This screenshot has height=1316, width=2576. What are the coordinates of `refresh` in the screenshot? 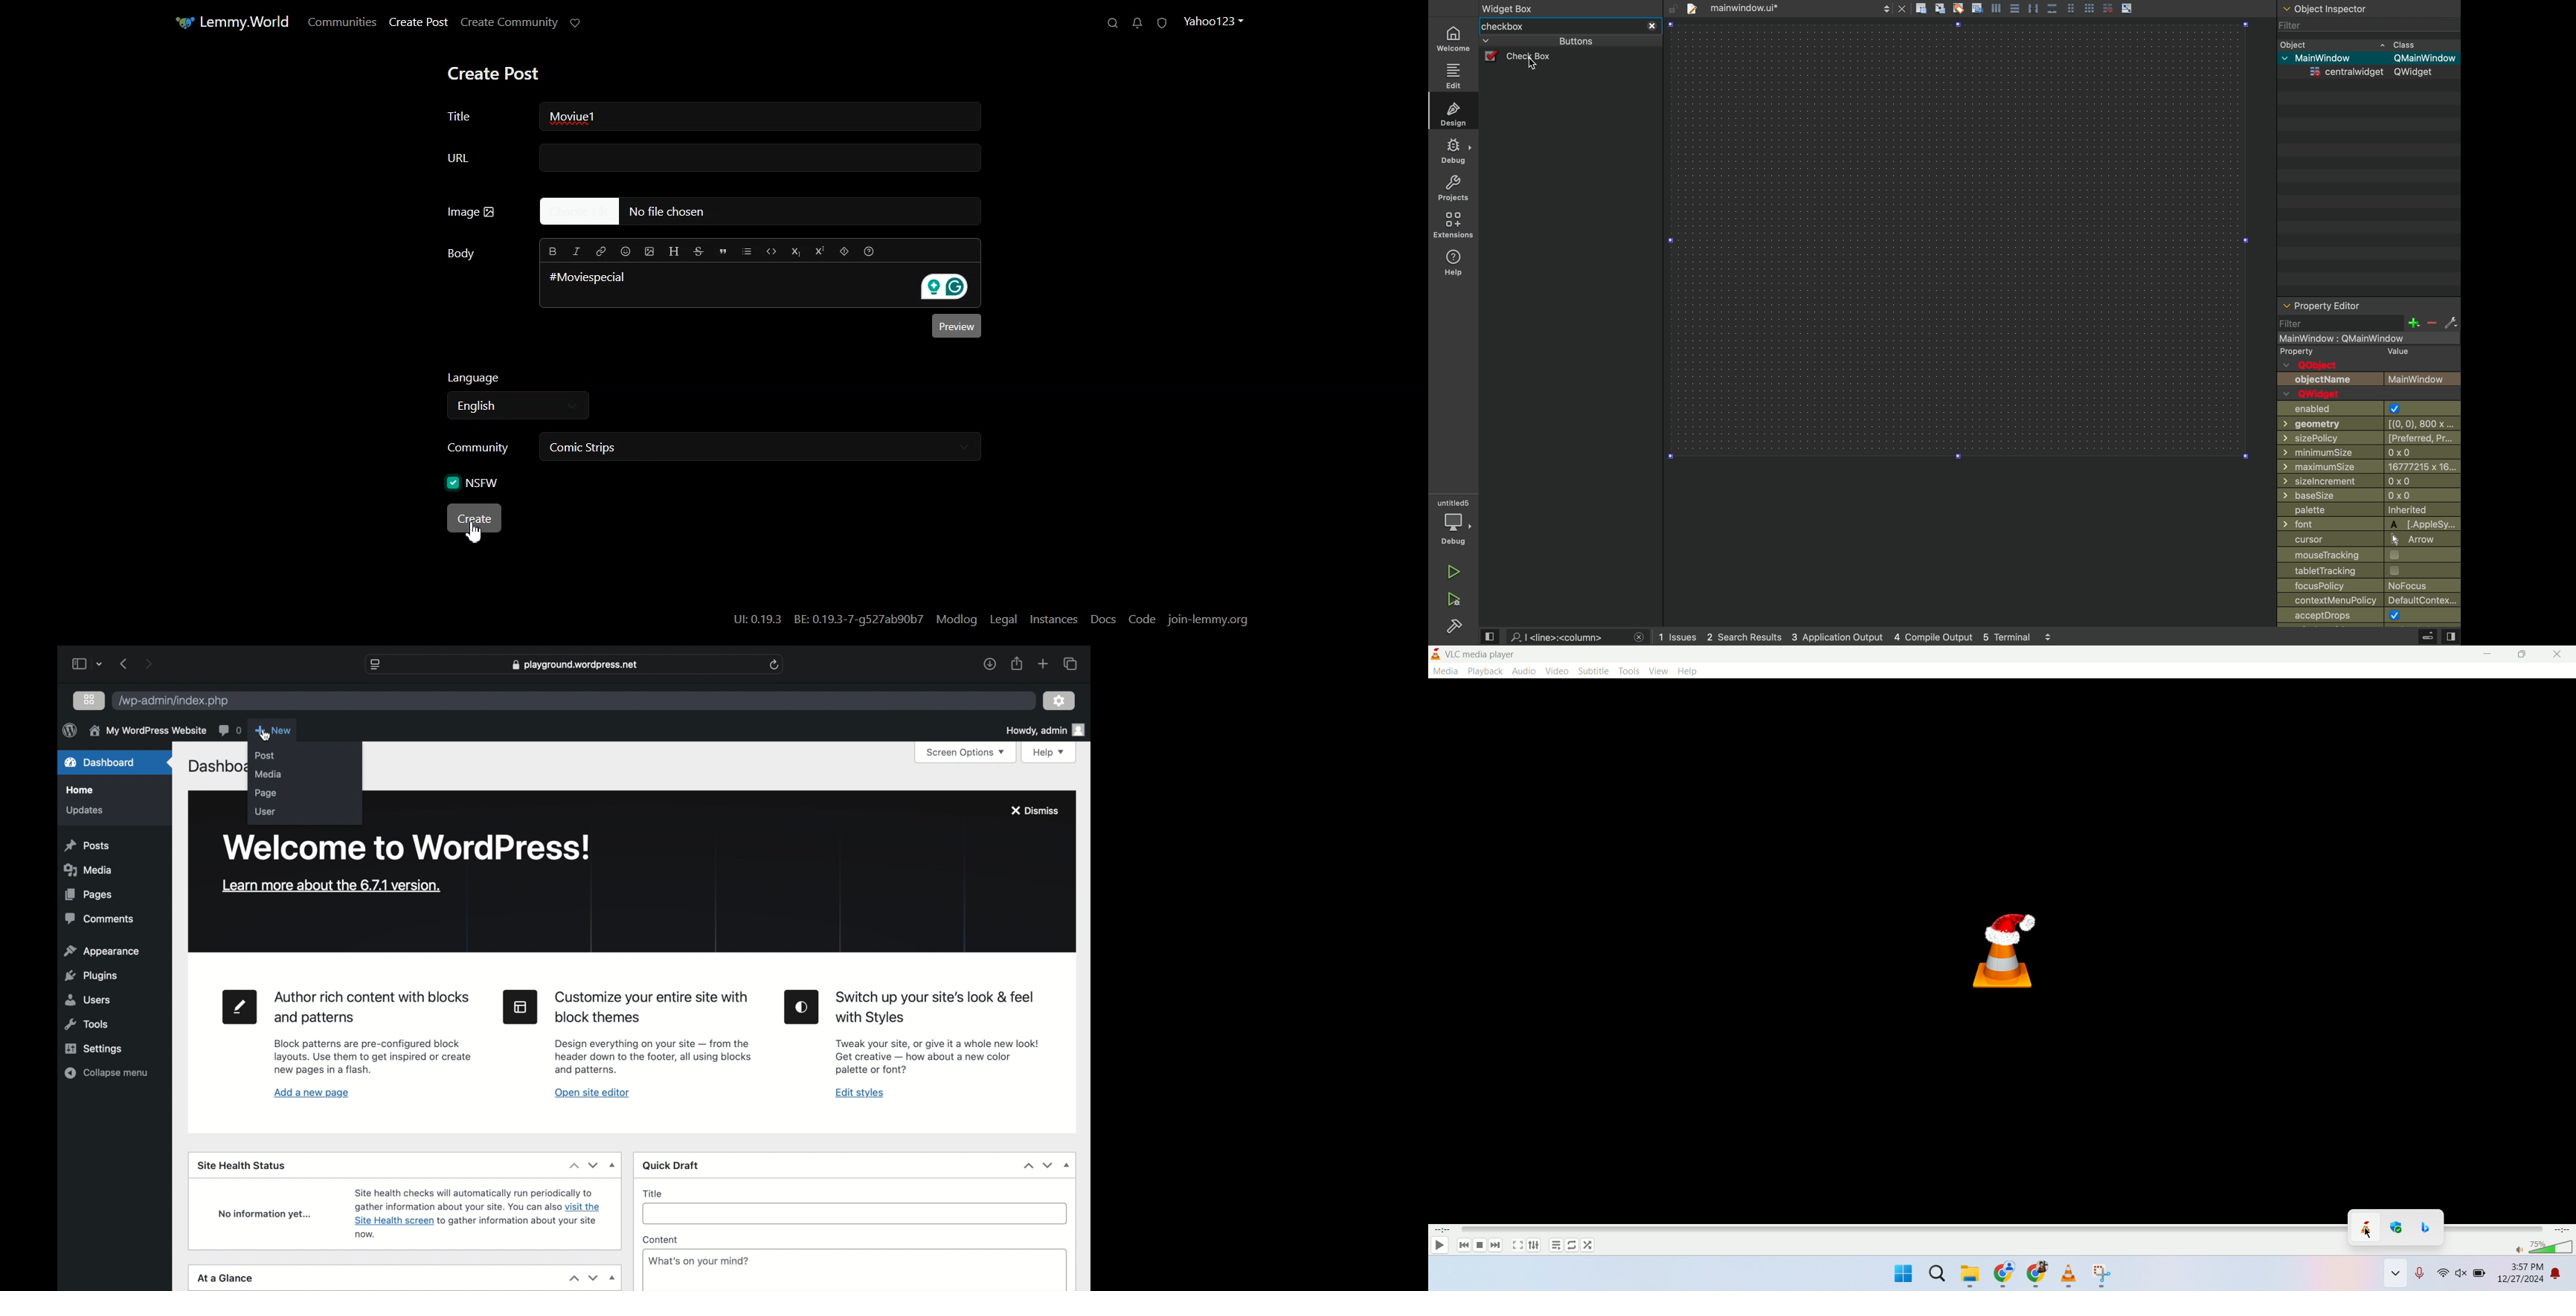 It's located at (775, 665).